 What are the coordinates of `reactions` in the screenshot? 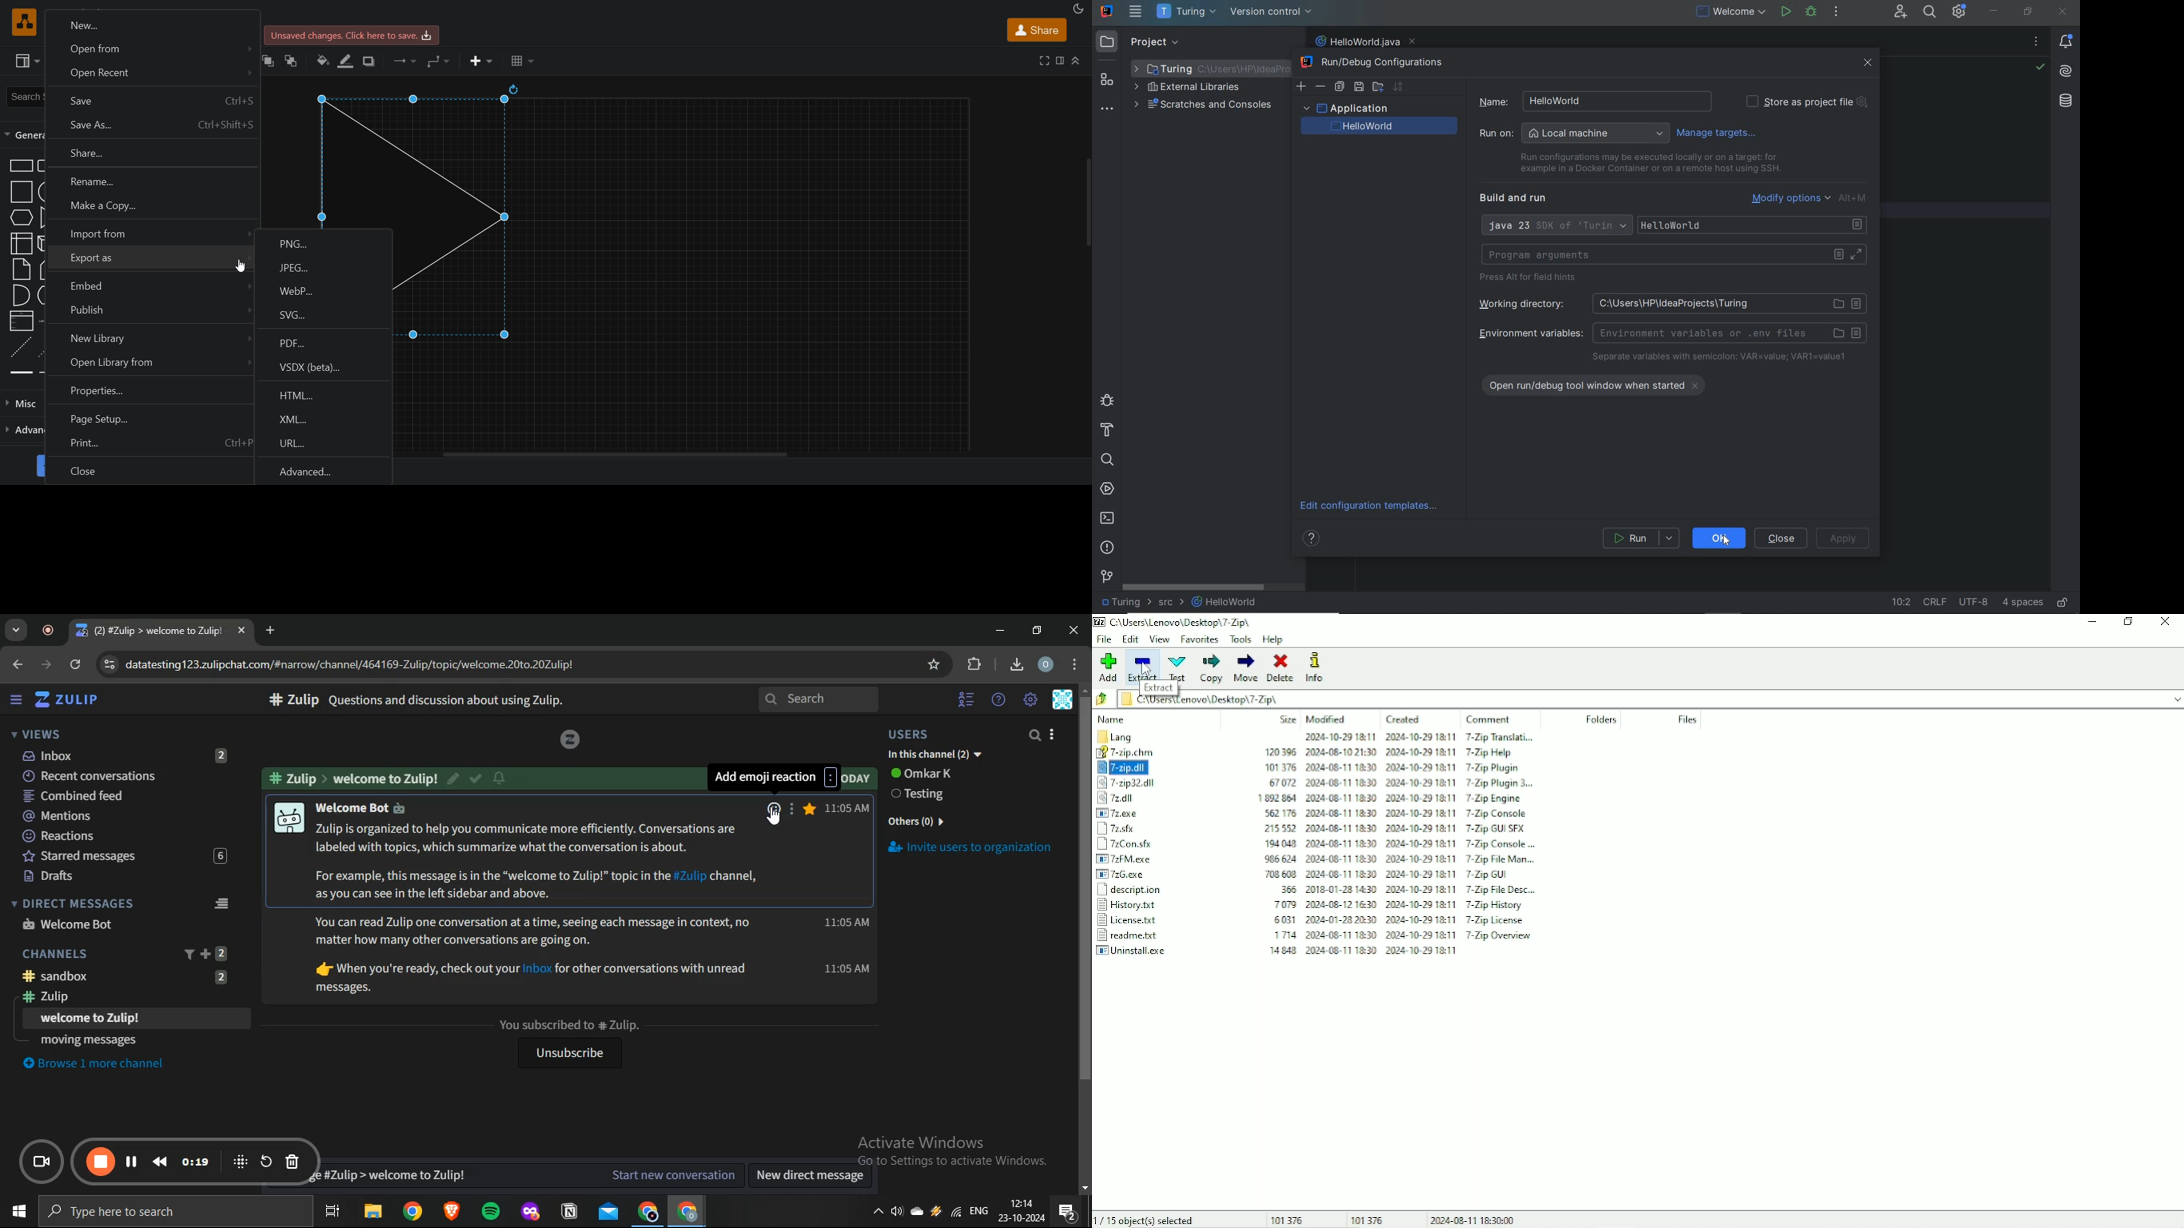 It's located at (123, 837).